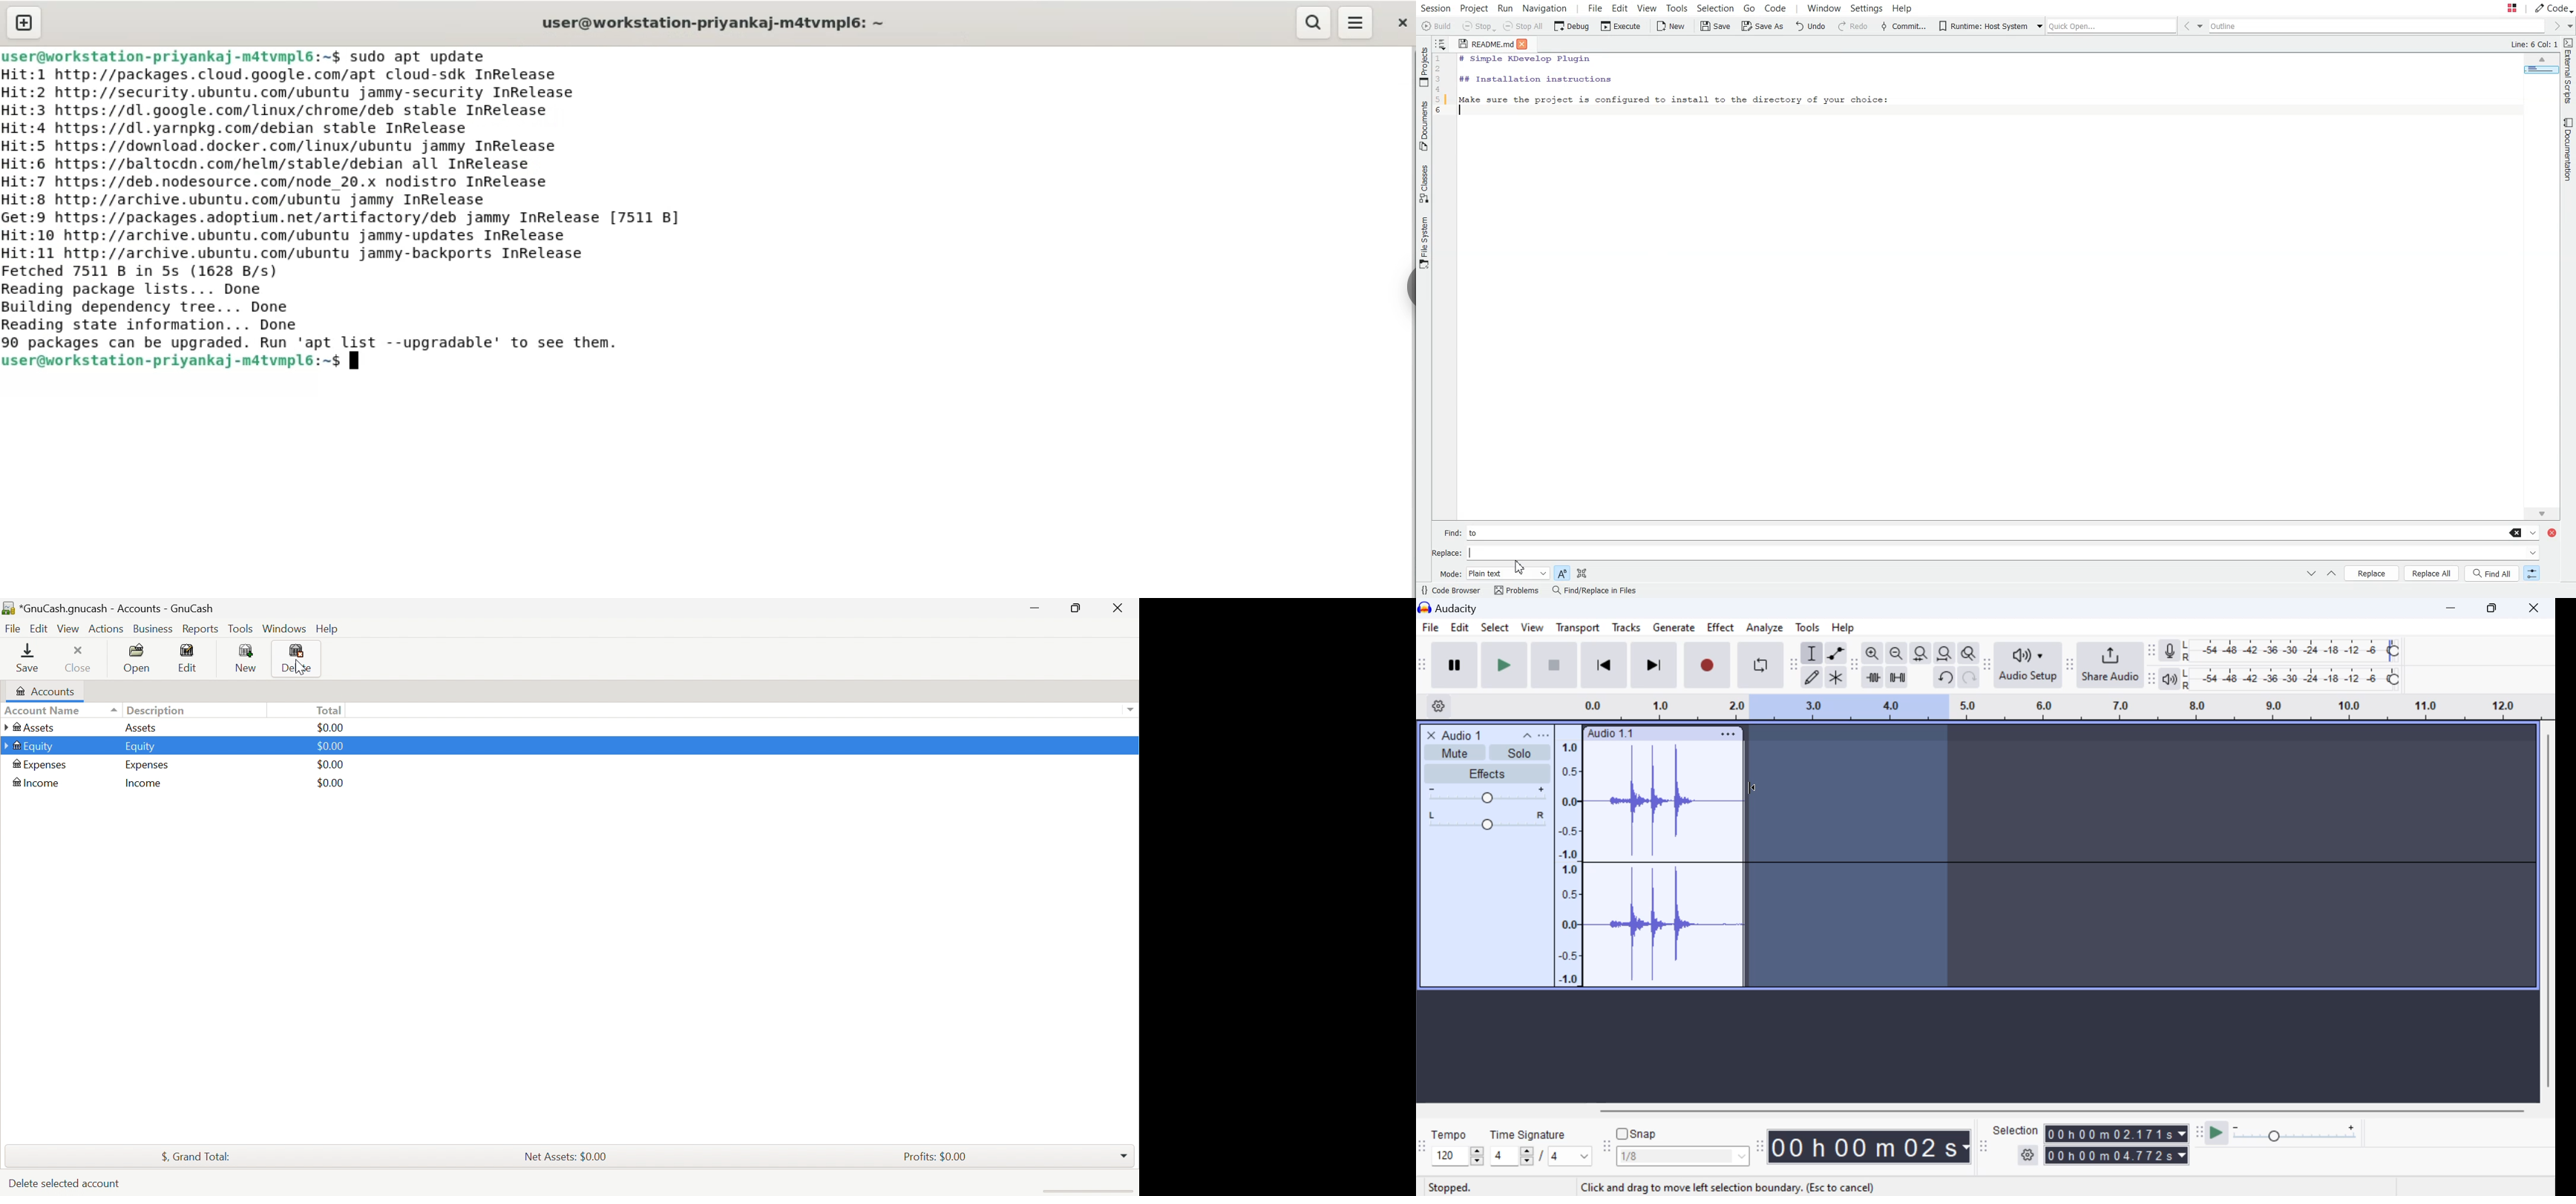  Describe the element at coordinates (1836, 654) in the screenshot. I see `envelop tool` at that location.